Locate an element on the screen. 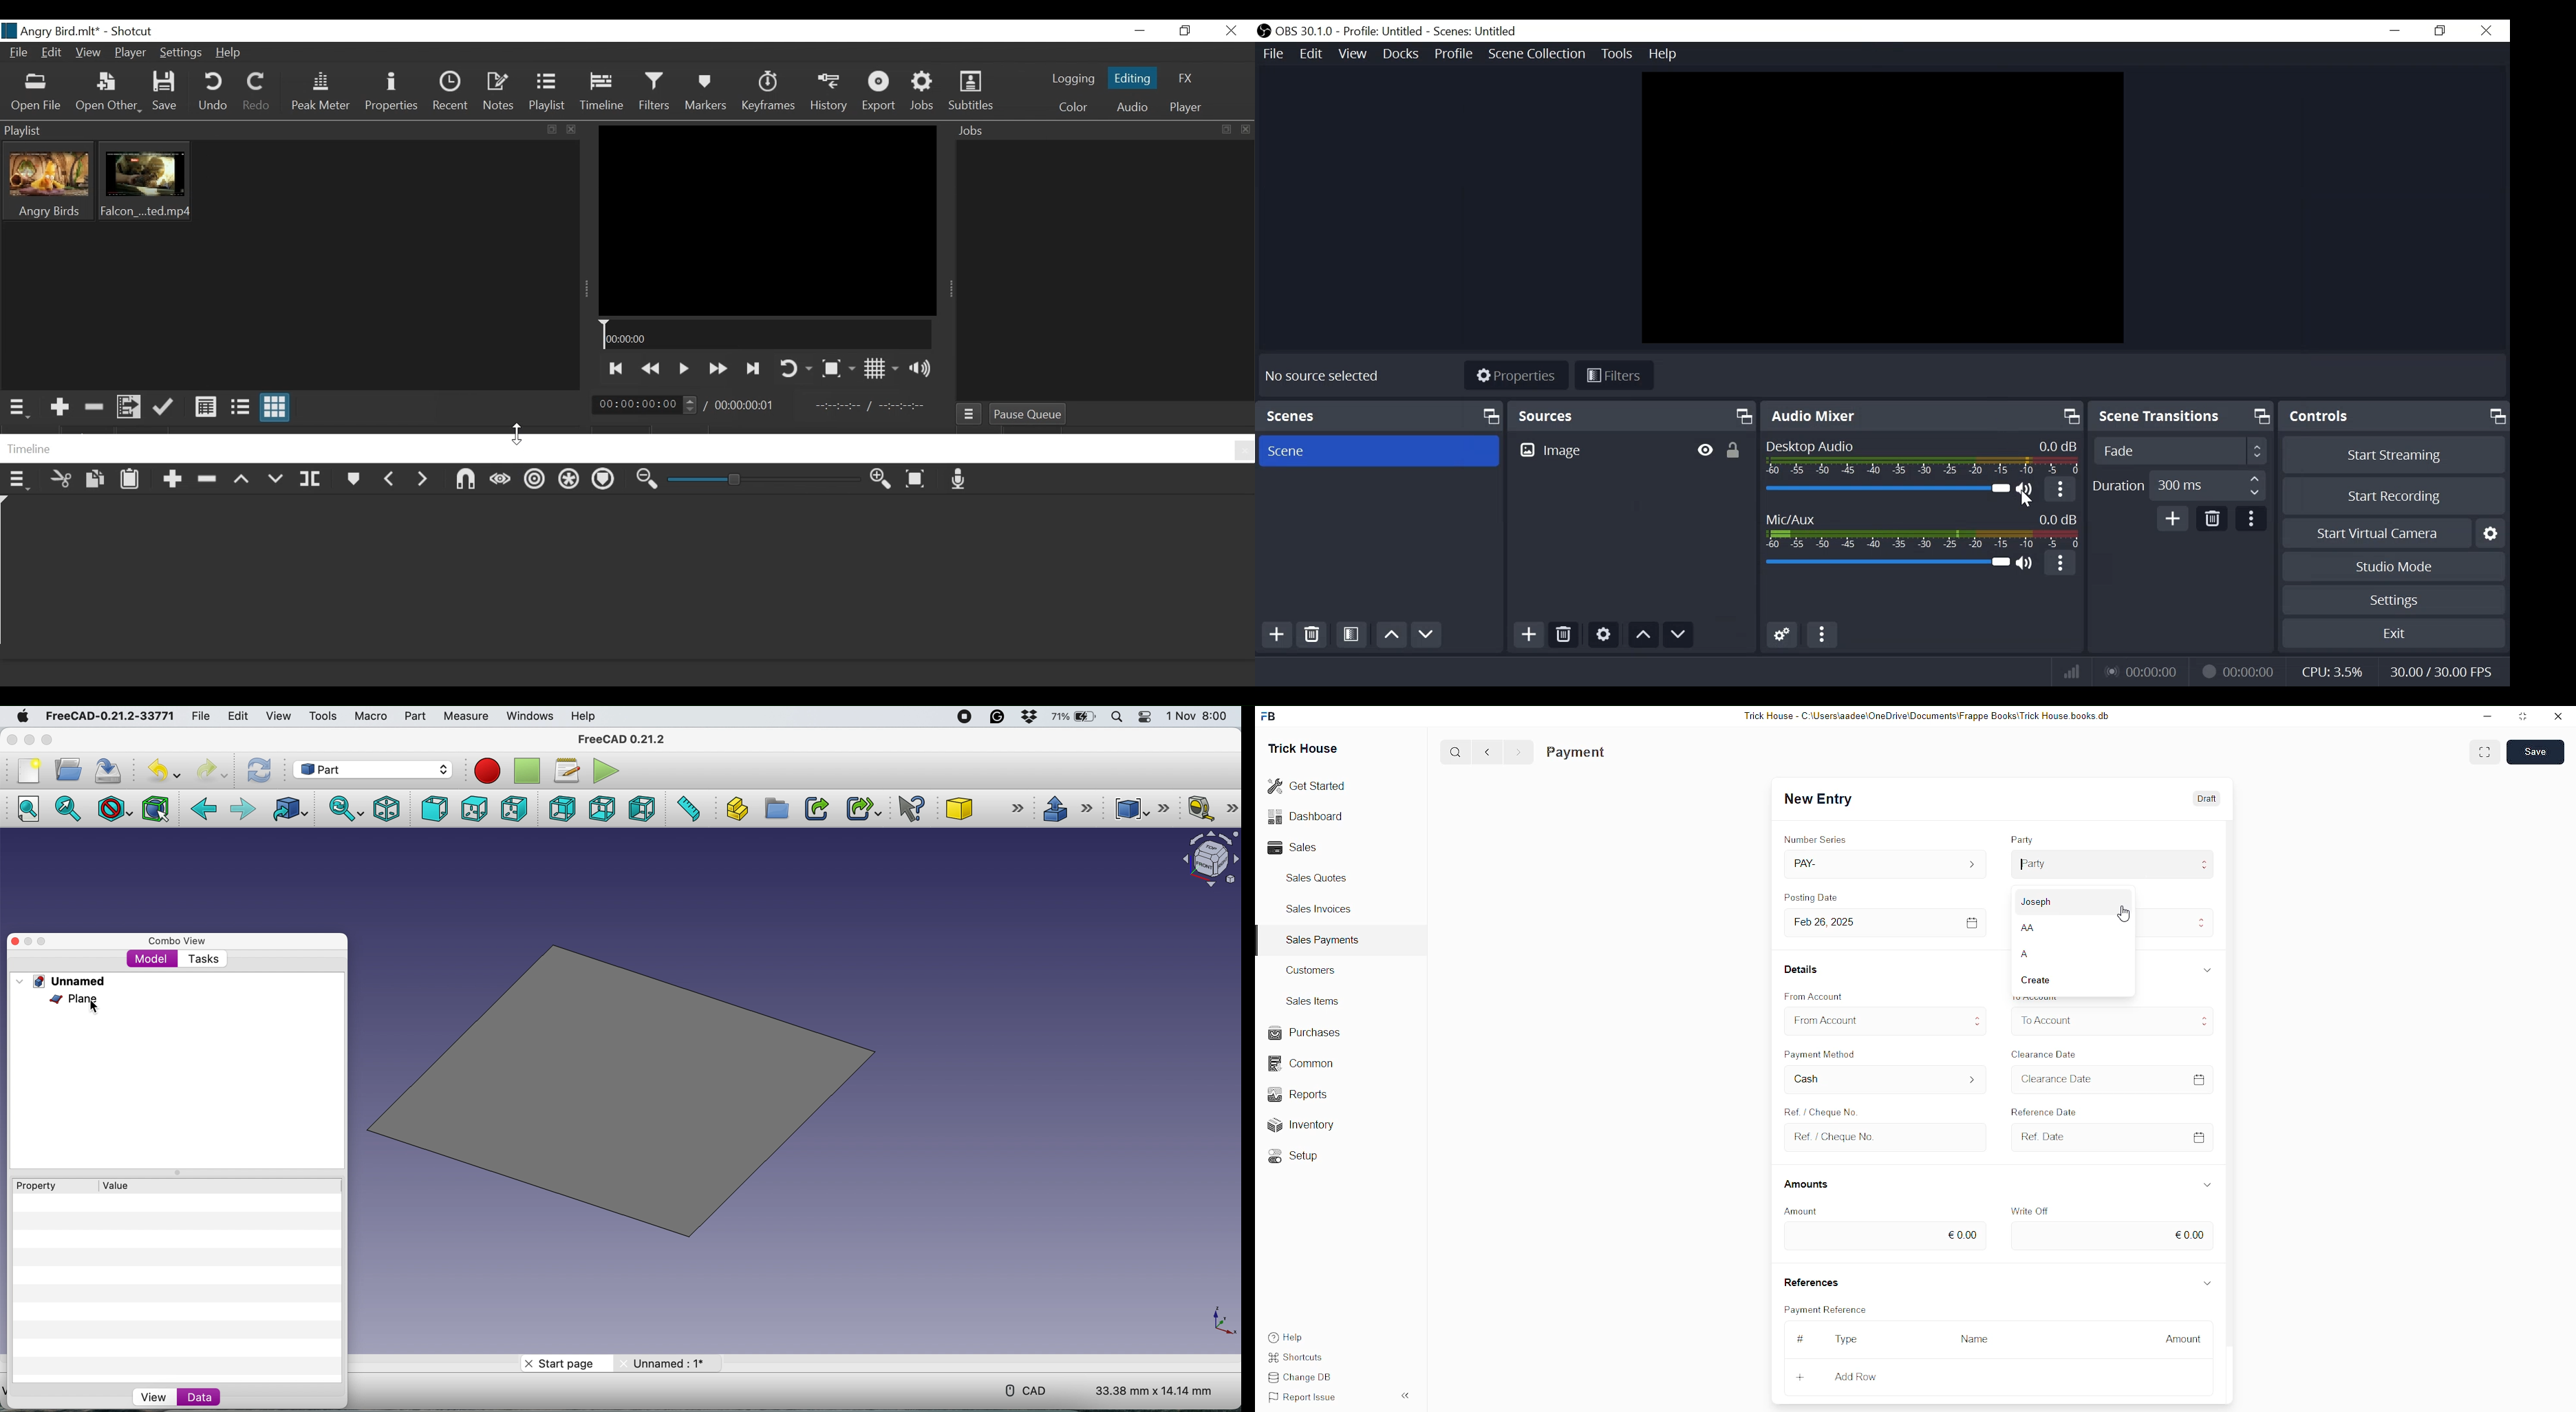  Dashboard is located at coordinates (1305, 819).